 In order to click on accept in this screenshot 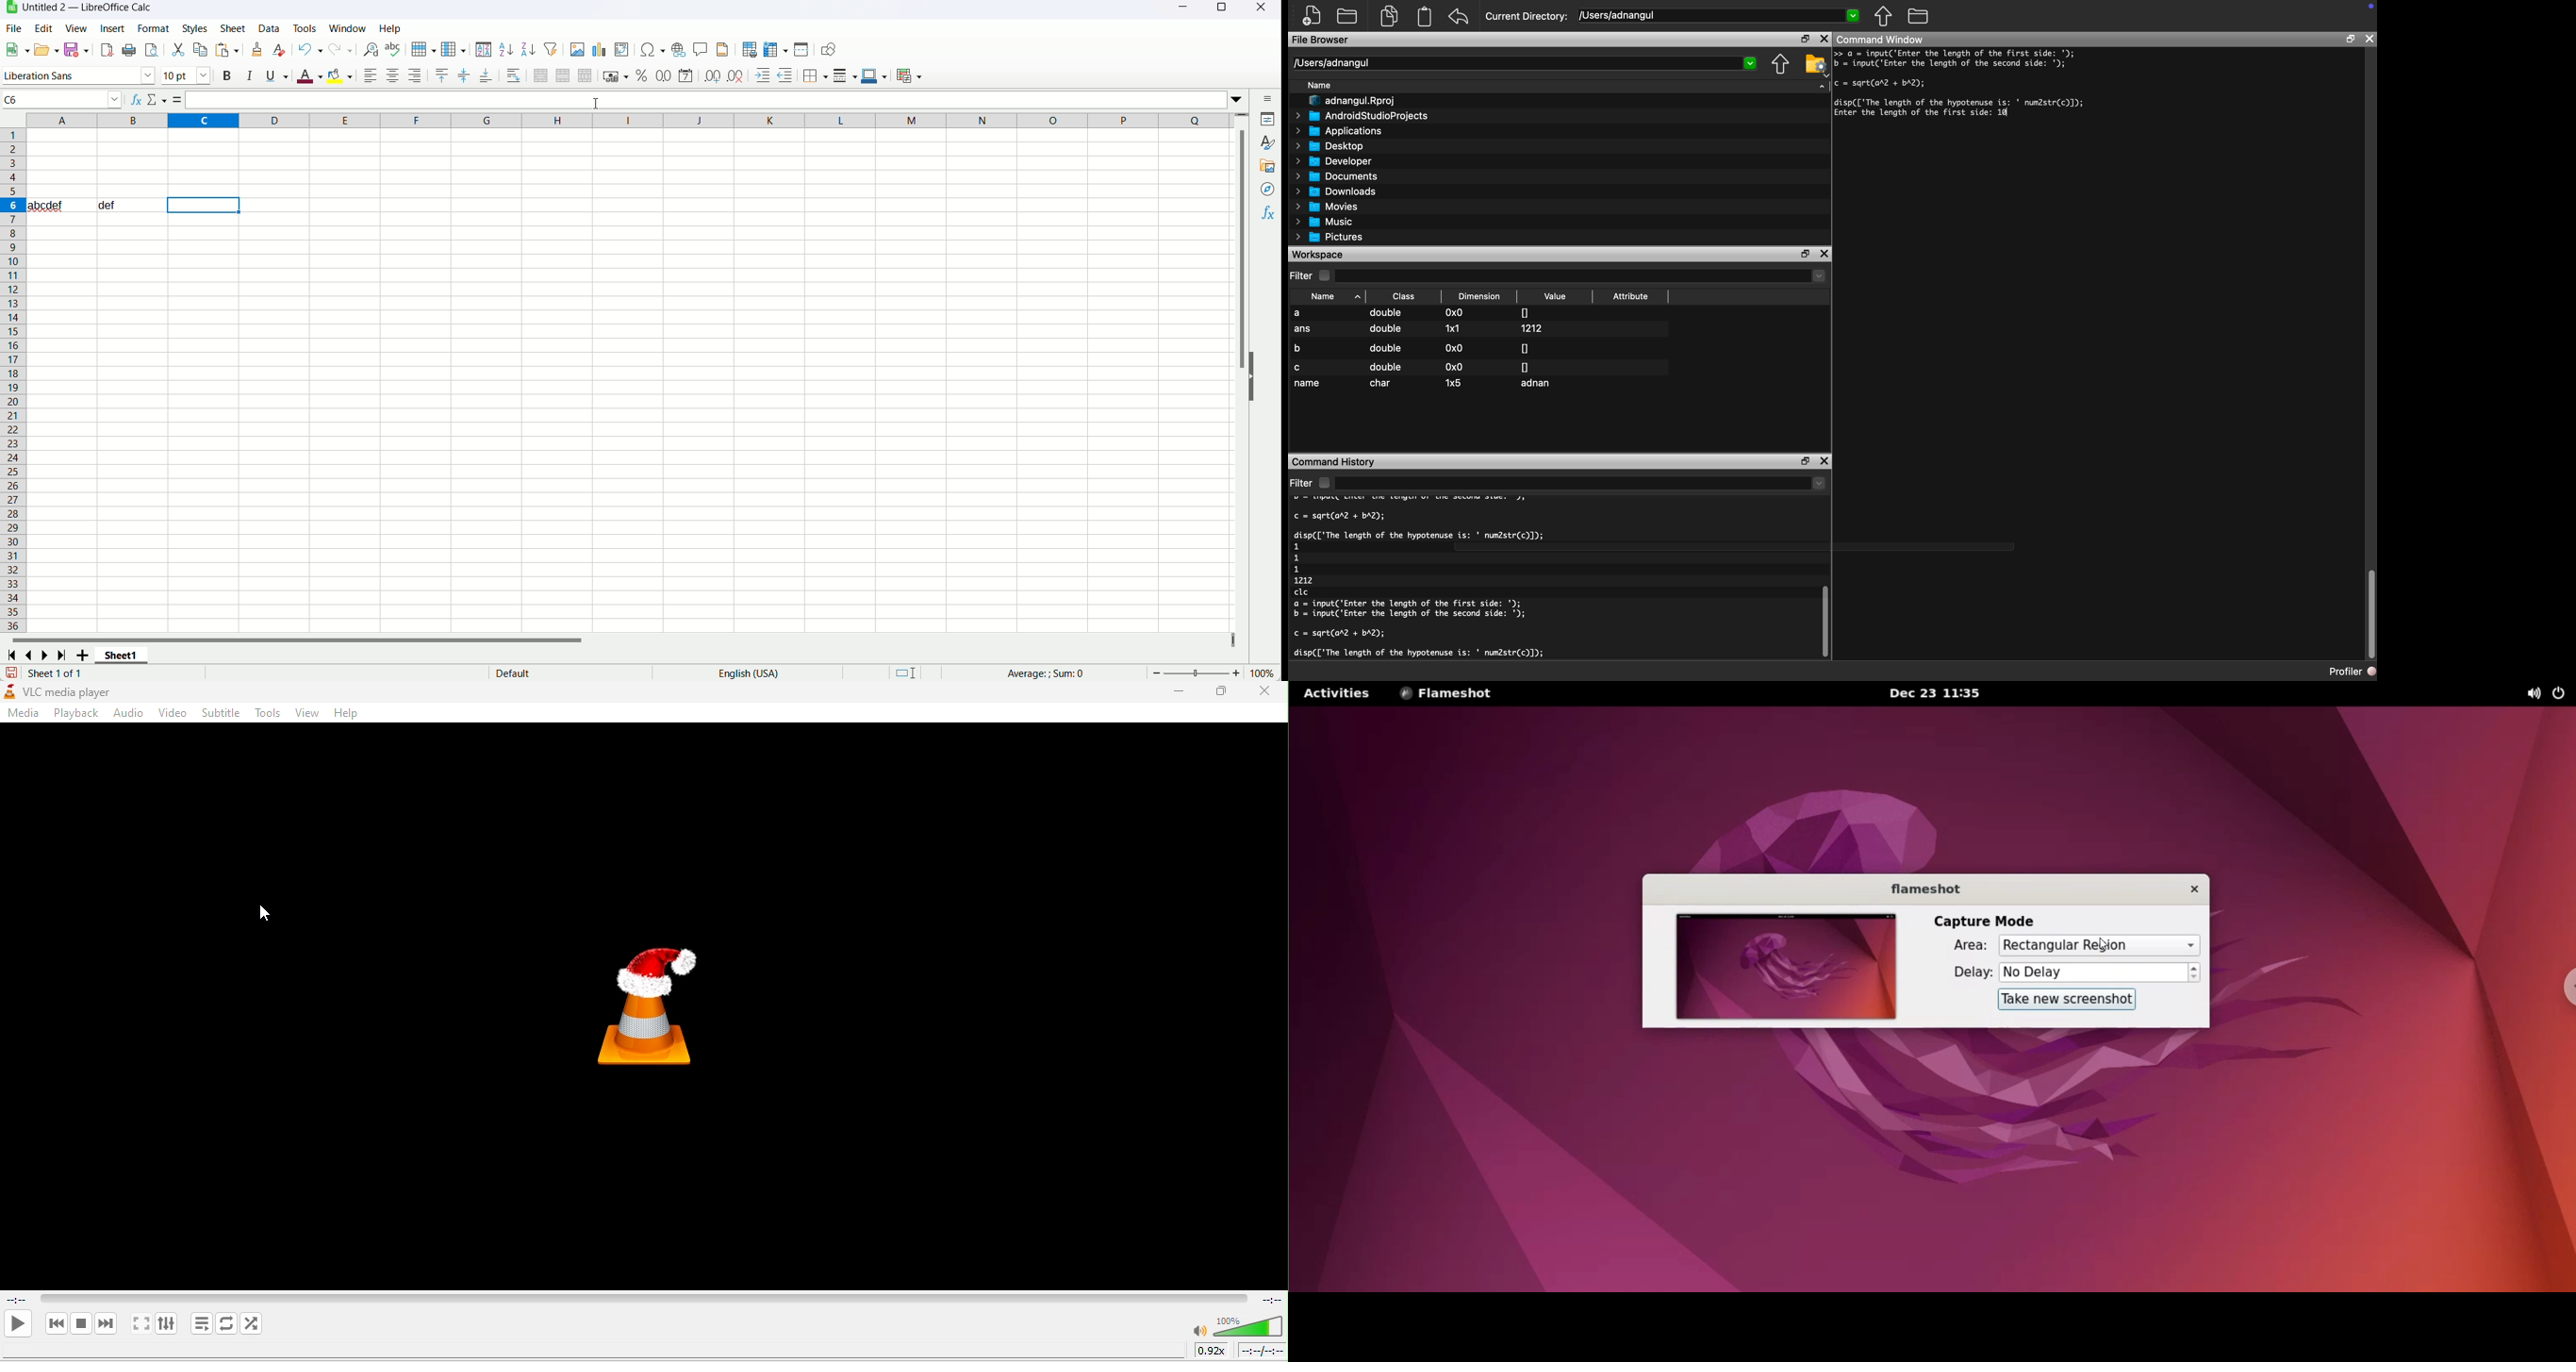, I will do `click(172, 99)`.